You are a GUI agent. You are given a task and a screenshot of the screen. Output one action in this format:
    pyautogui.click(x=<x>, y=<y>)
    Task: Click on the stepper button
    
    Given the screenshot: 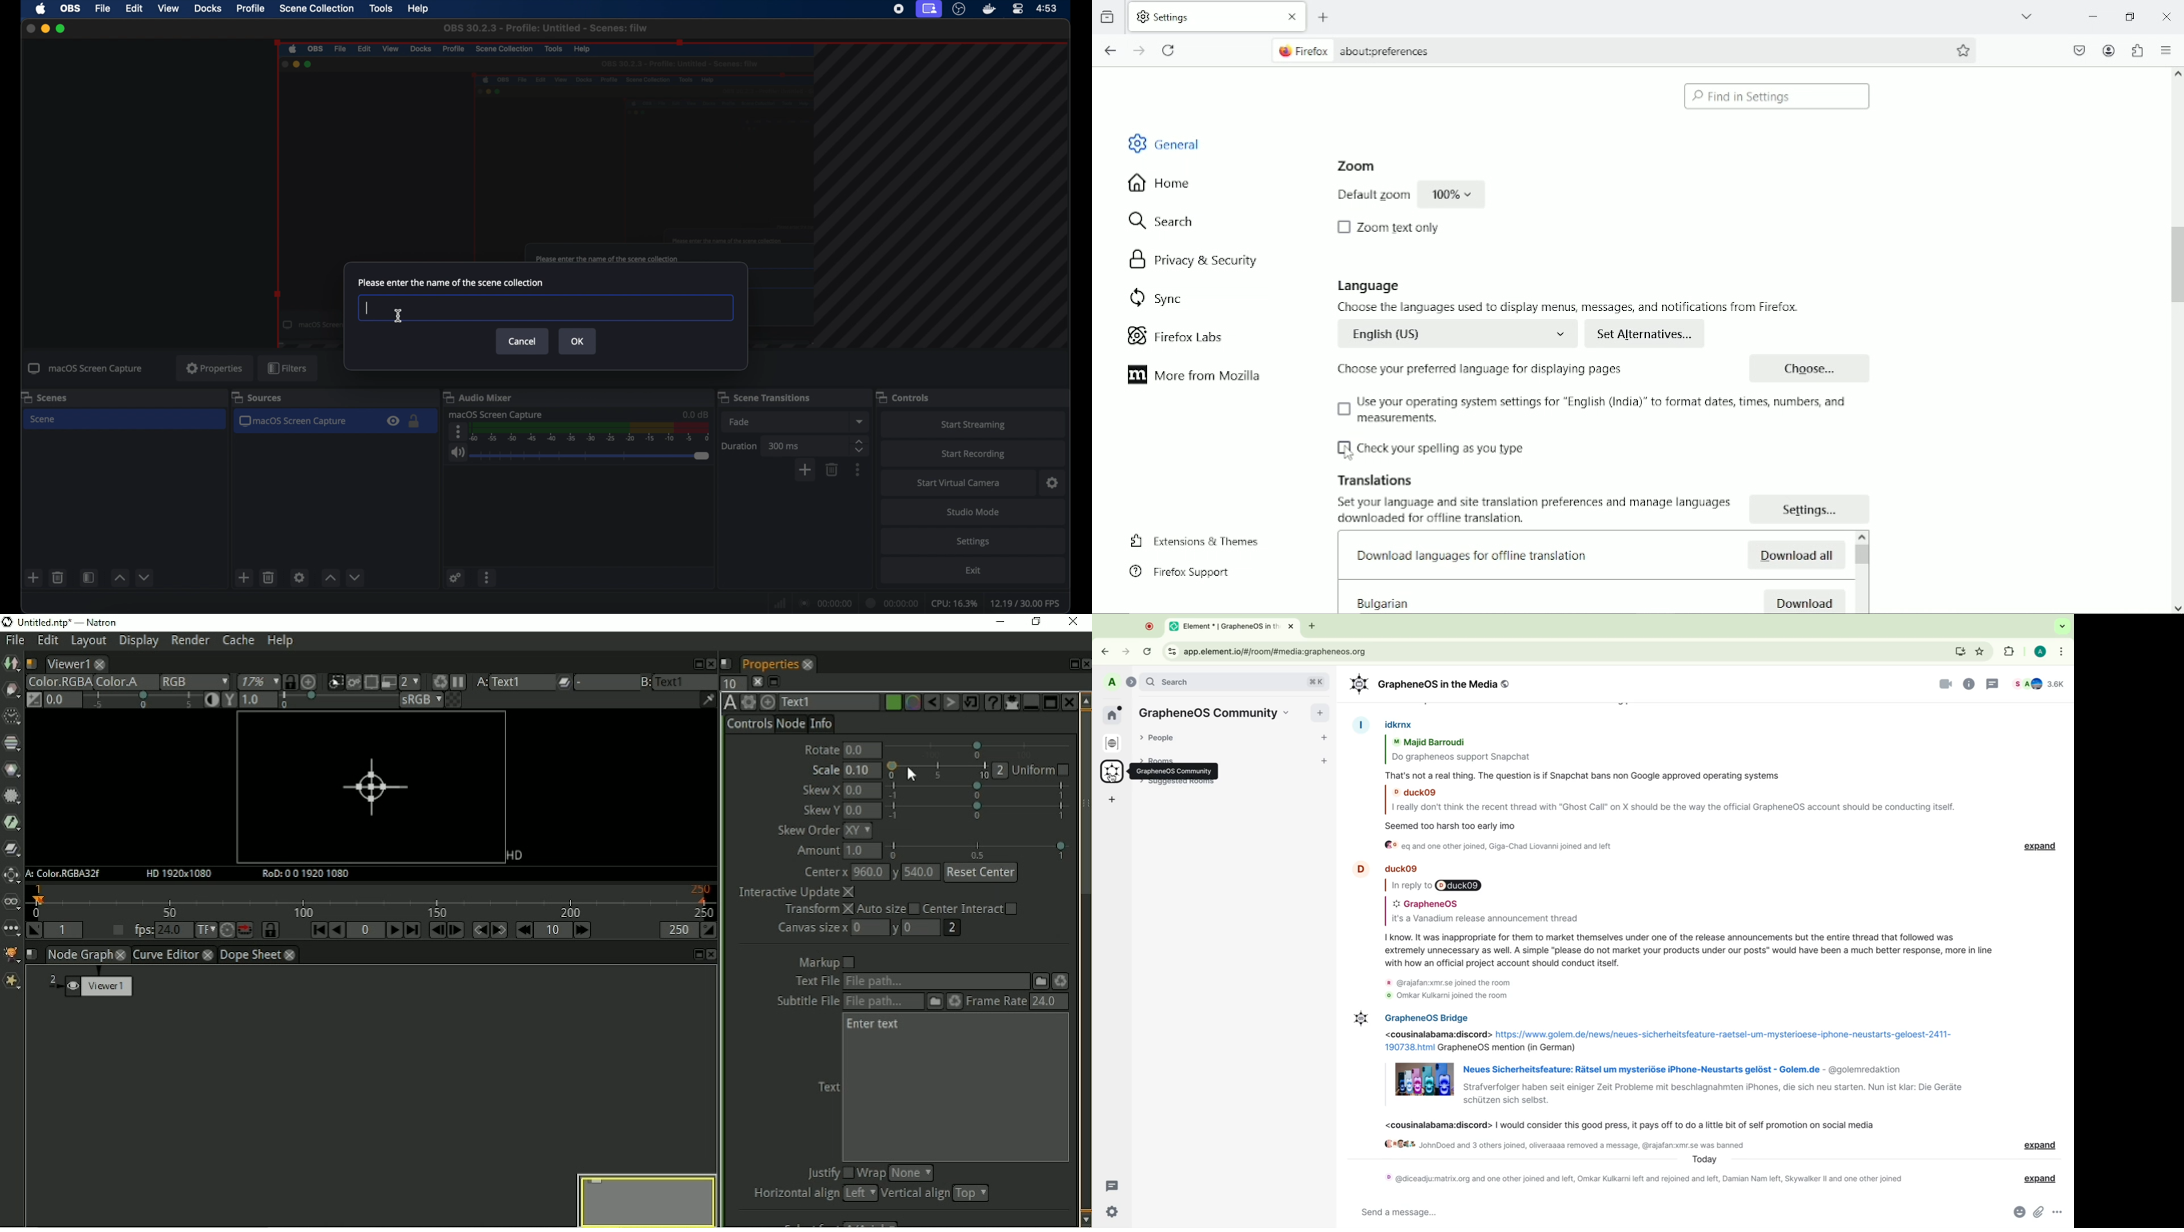 What is the action you would take?
    pyautogui.click(x=860, y=445)
    